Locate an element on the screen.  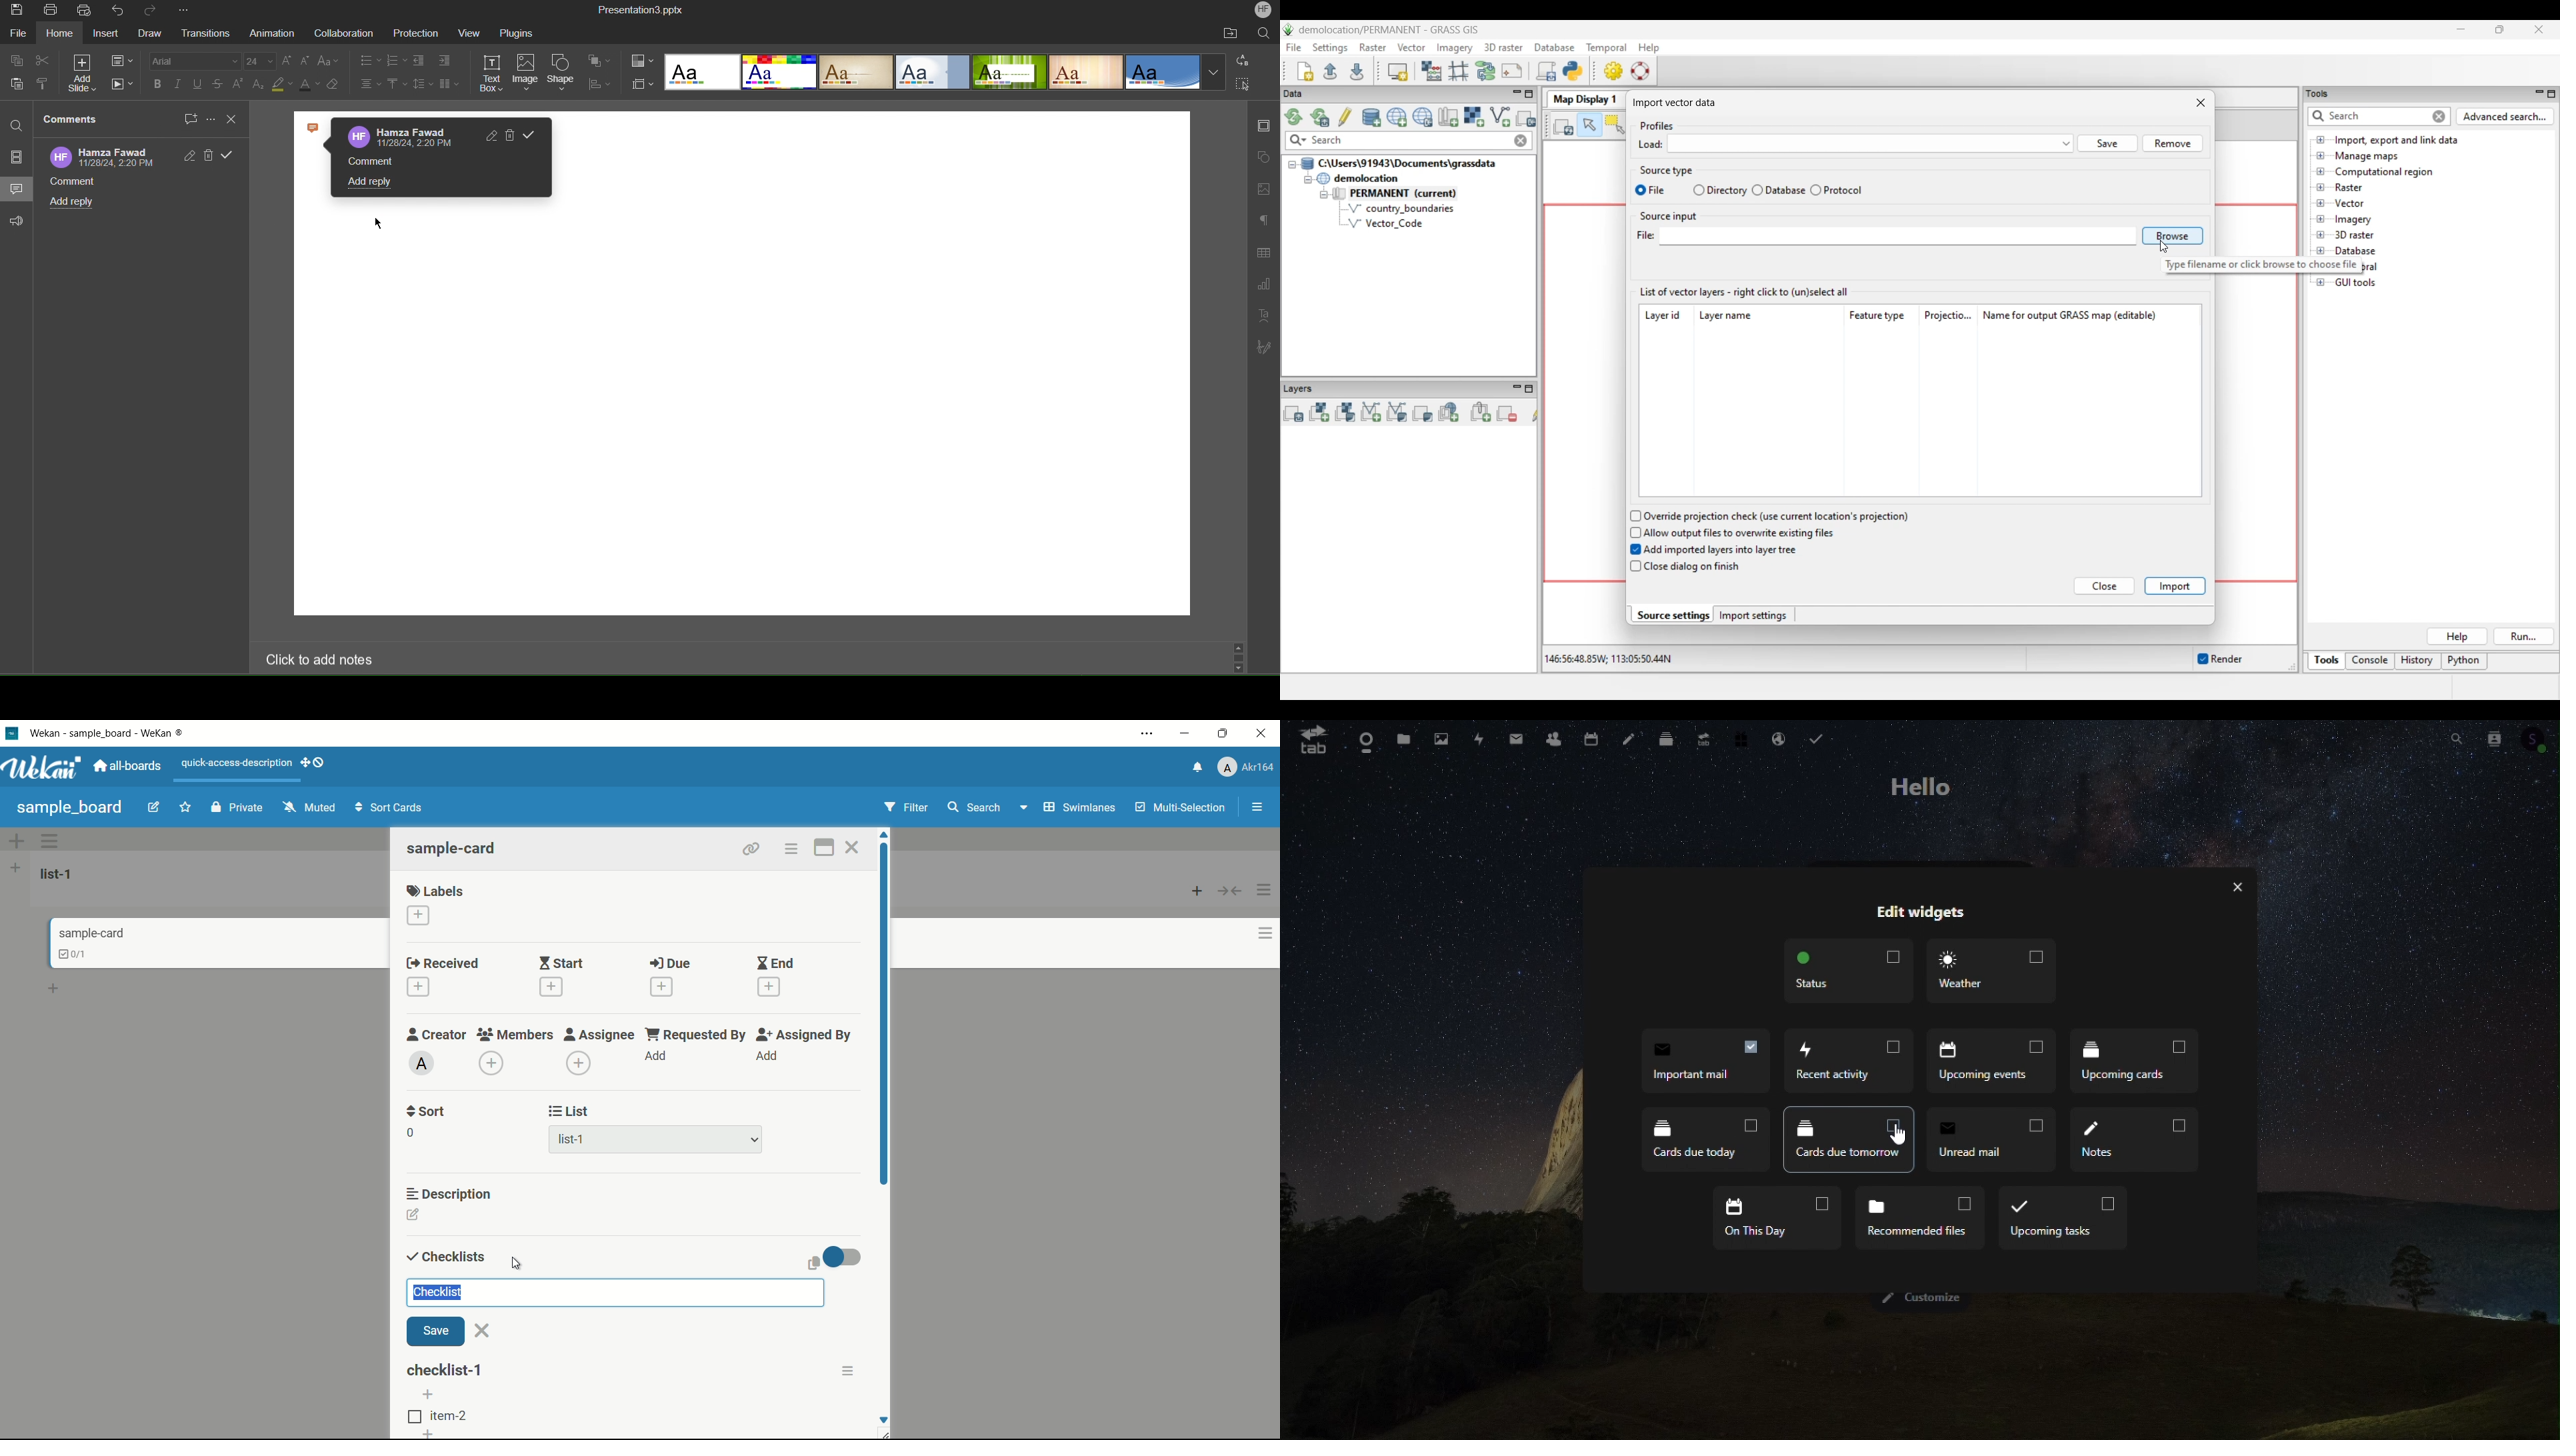
logo is located at coordinates (356, 136).